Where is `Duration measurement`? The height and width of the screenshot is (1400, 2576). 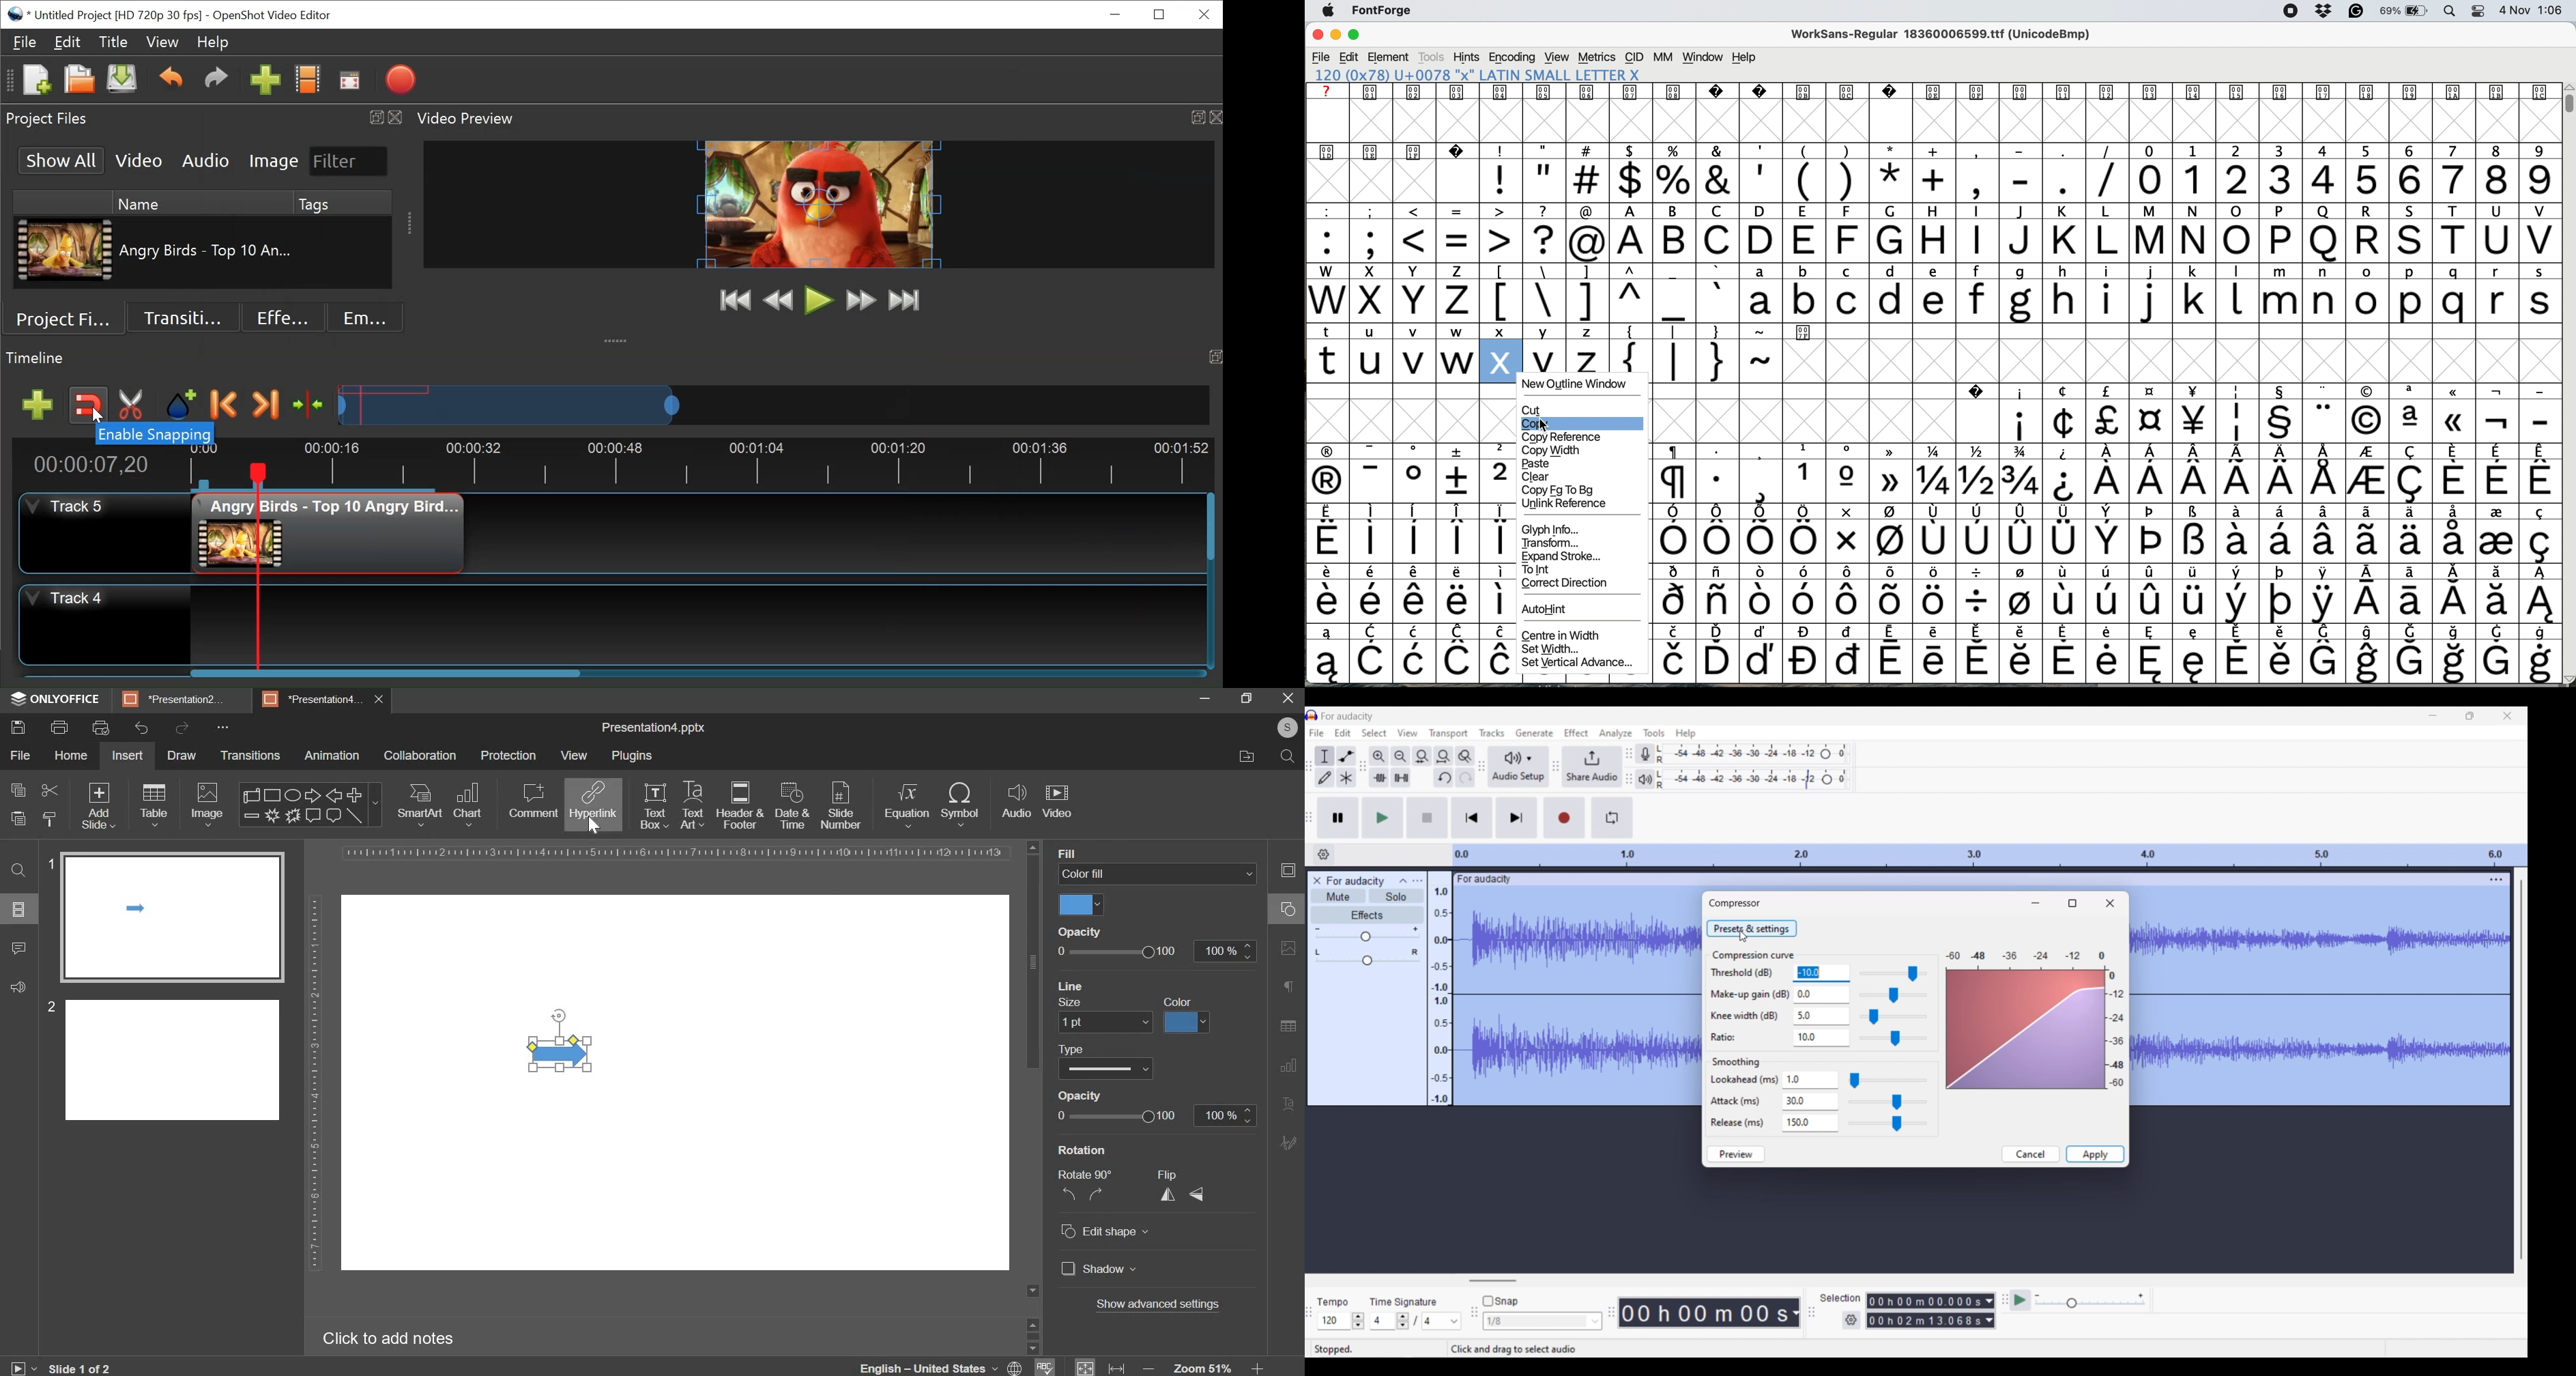 Duration measurement is located at coordinates (1989, 1310).